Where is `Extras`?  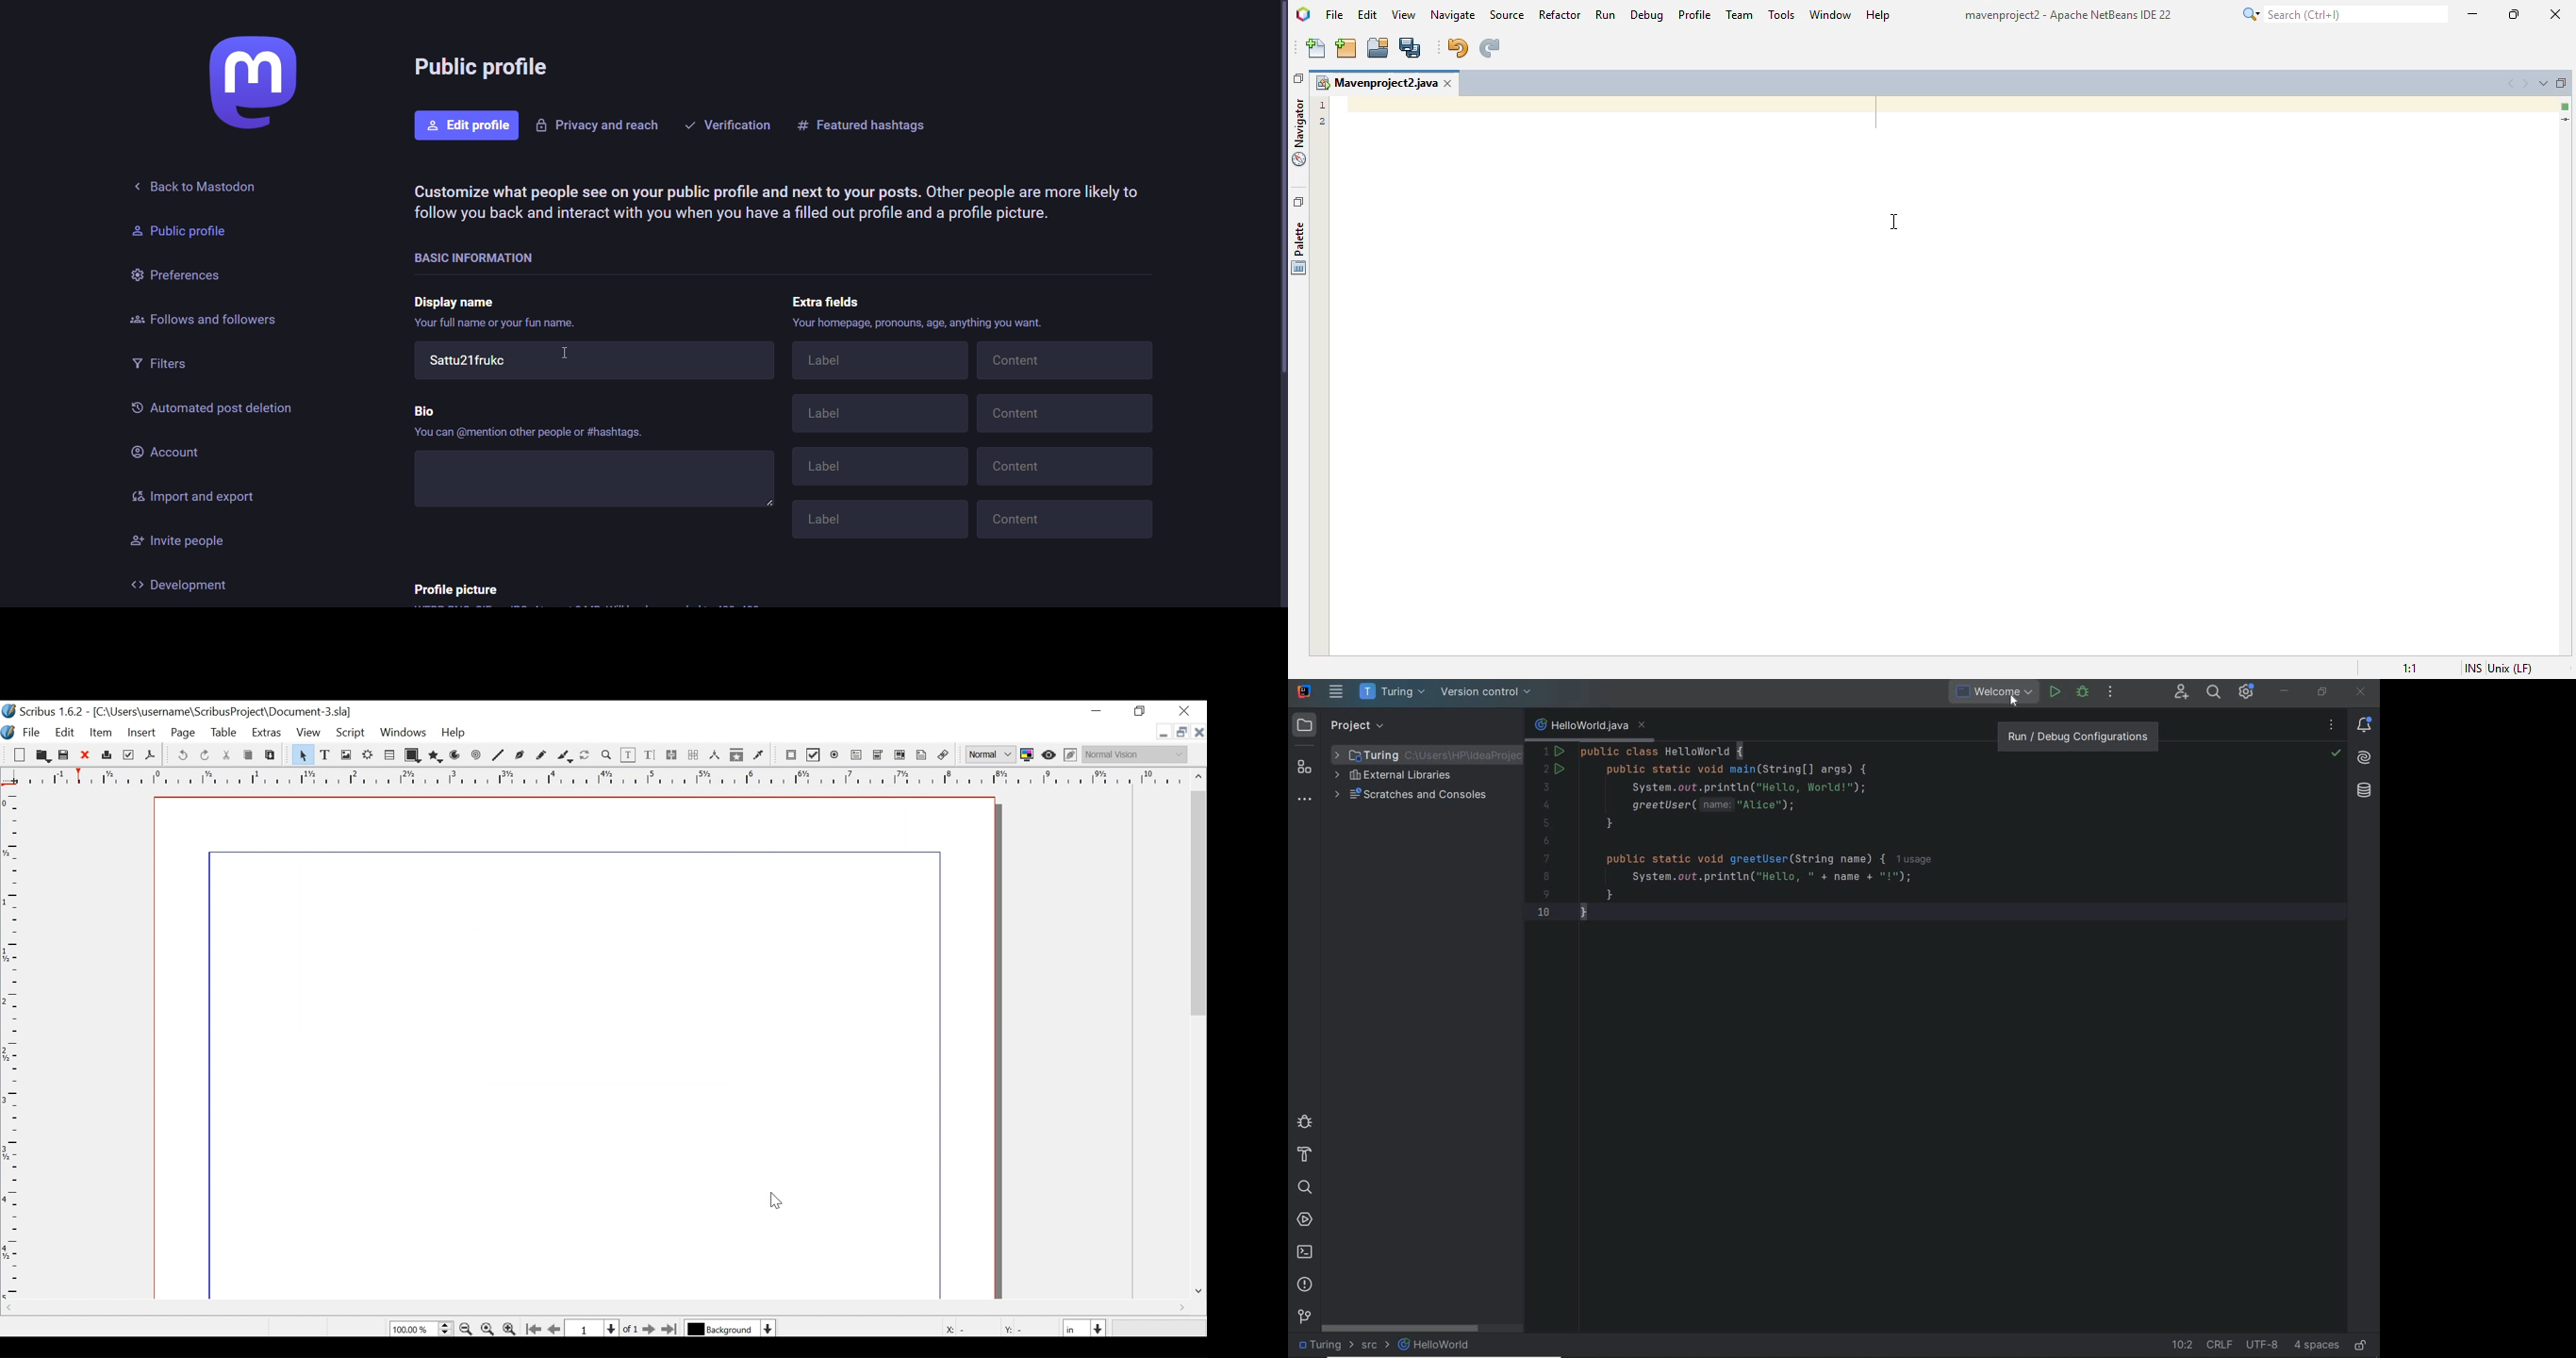 Extras is located at coordinates (267, 733).